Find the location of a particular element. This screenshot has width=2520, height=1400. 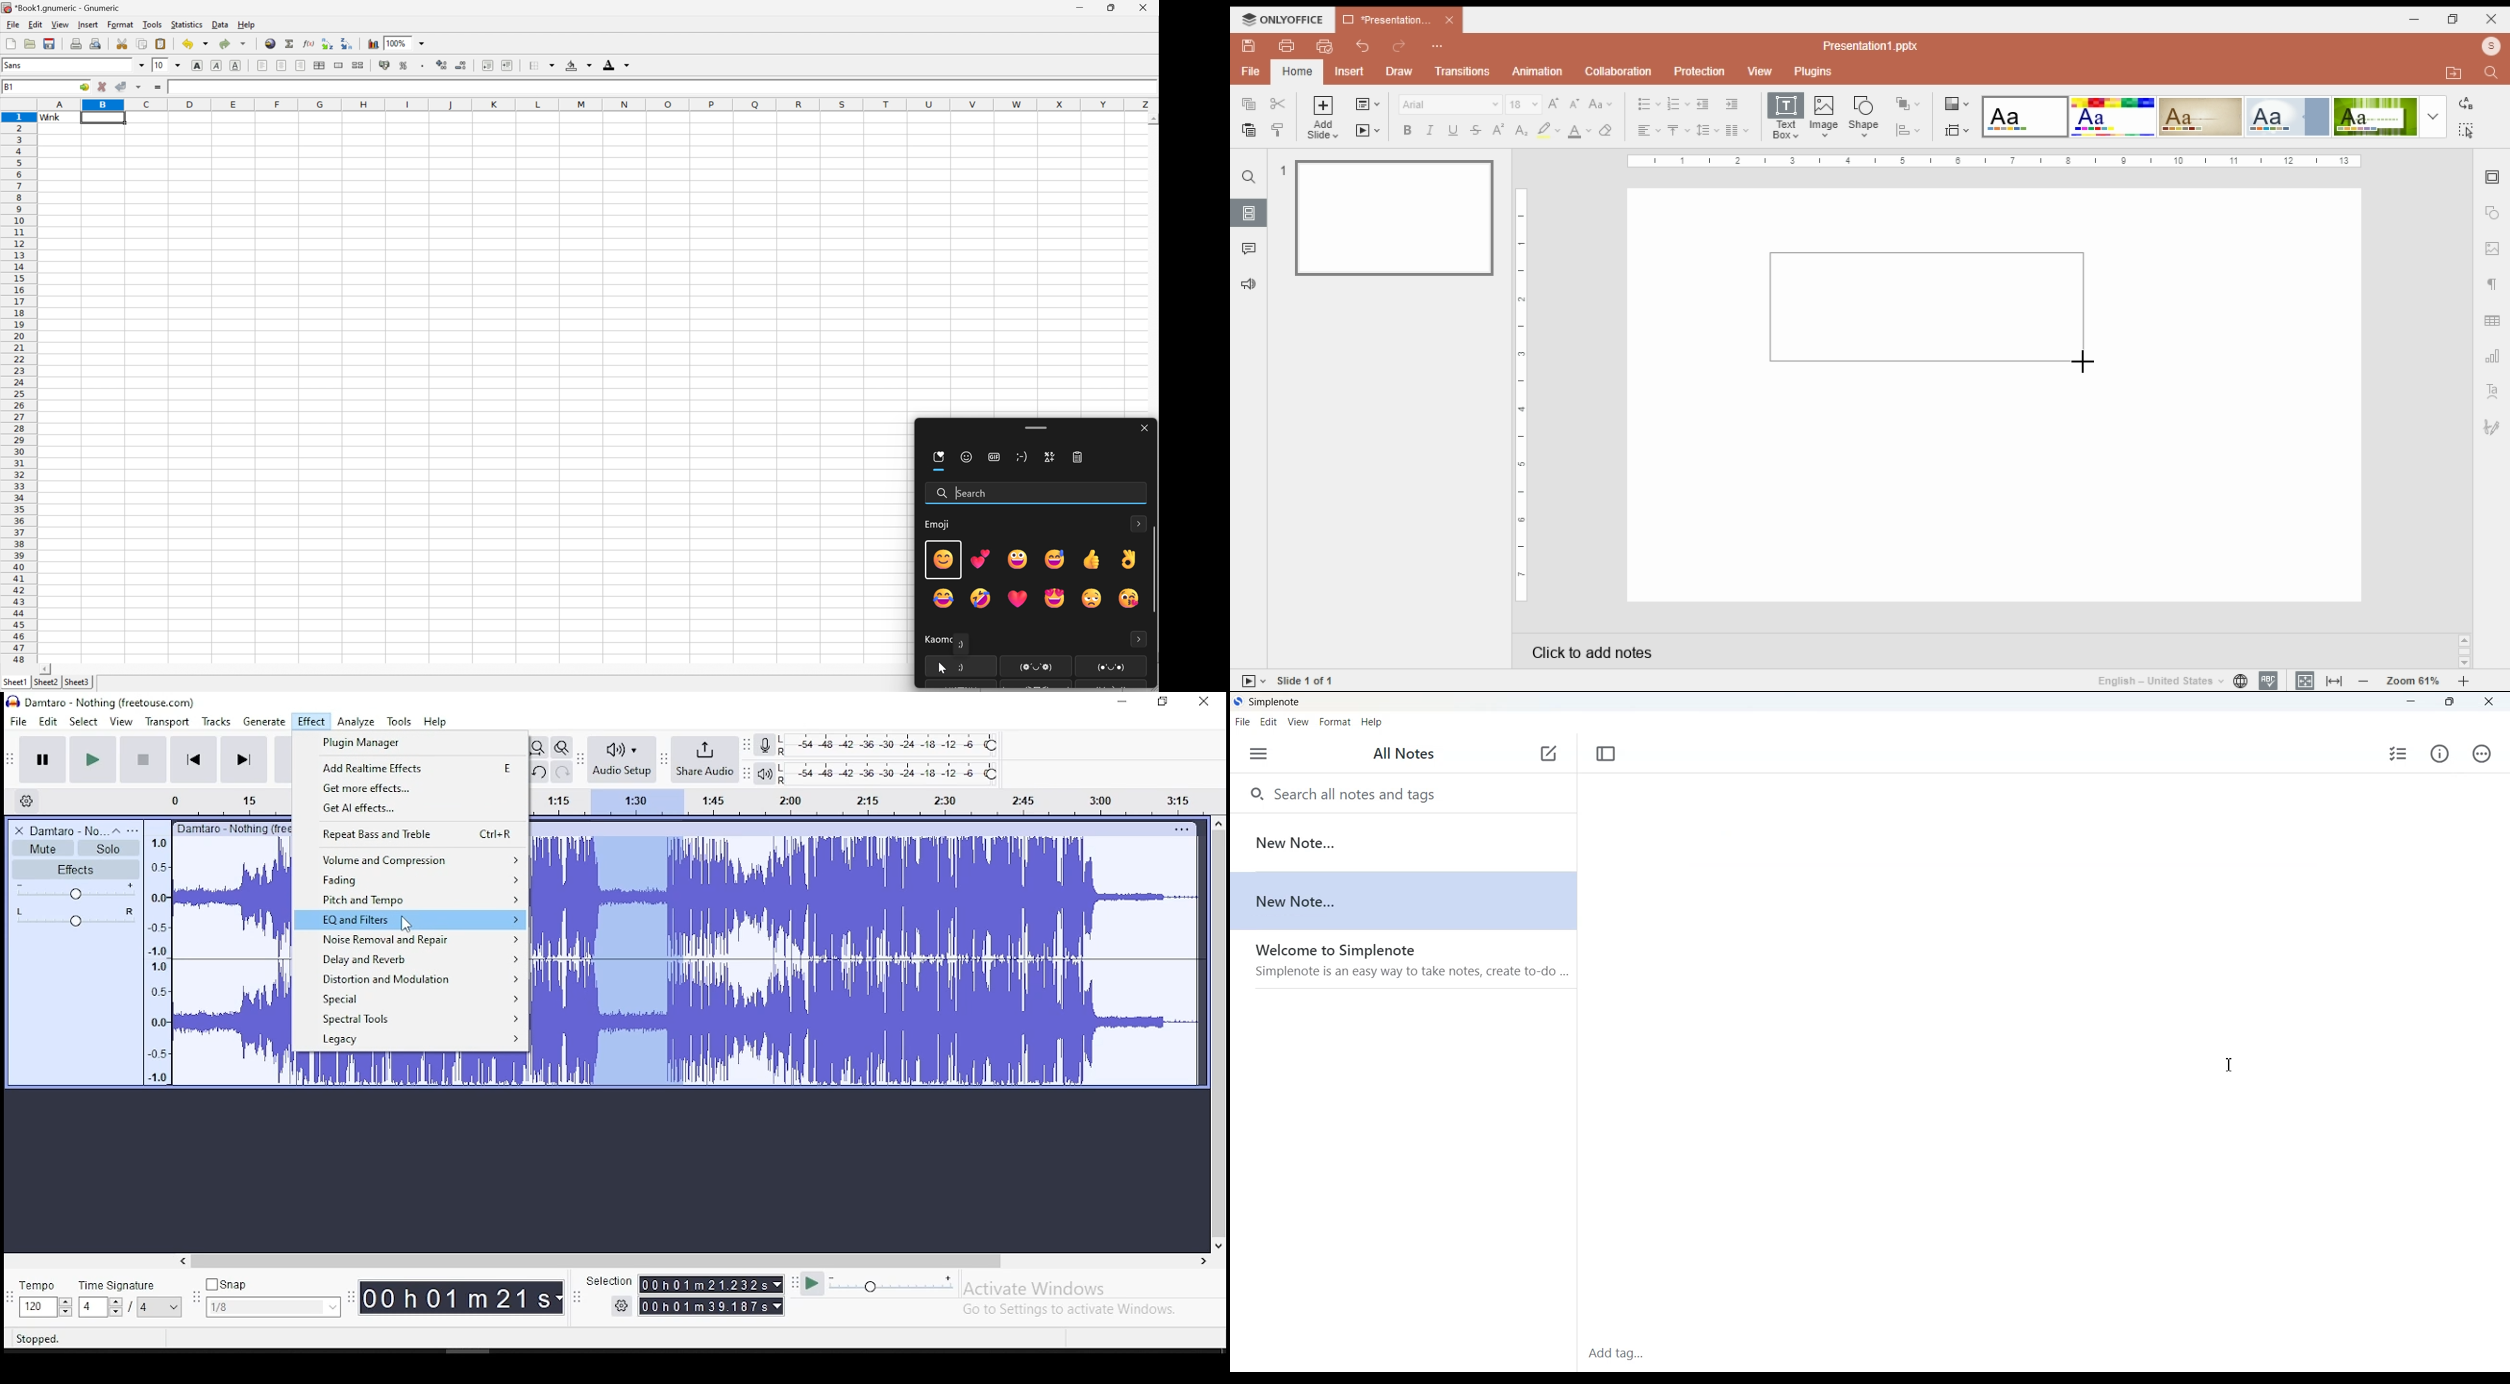

redo is located at coordinates (234, 45).